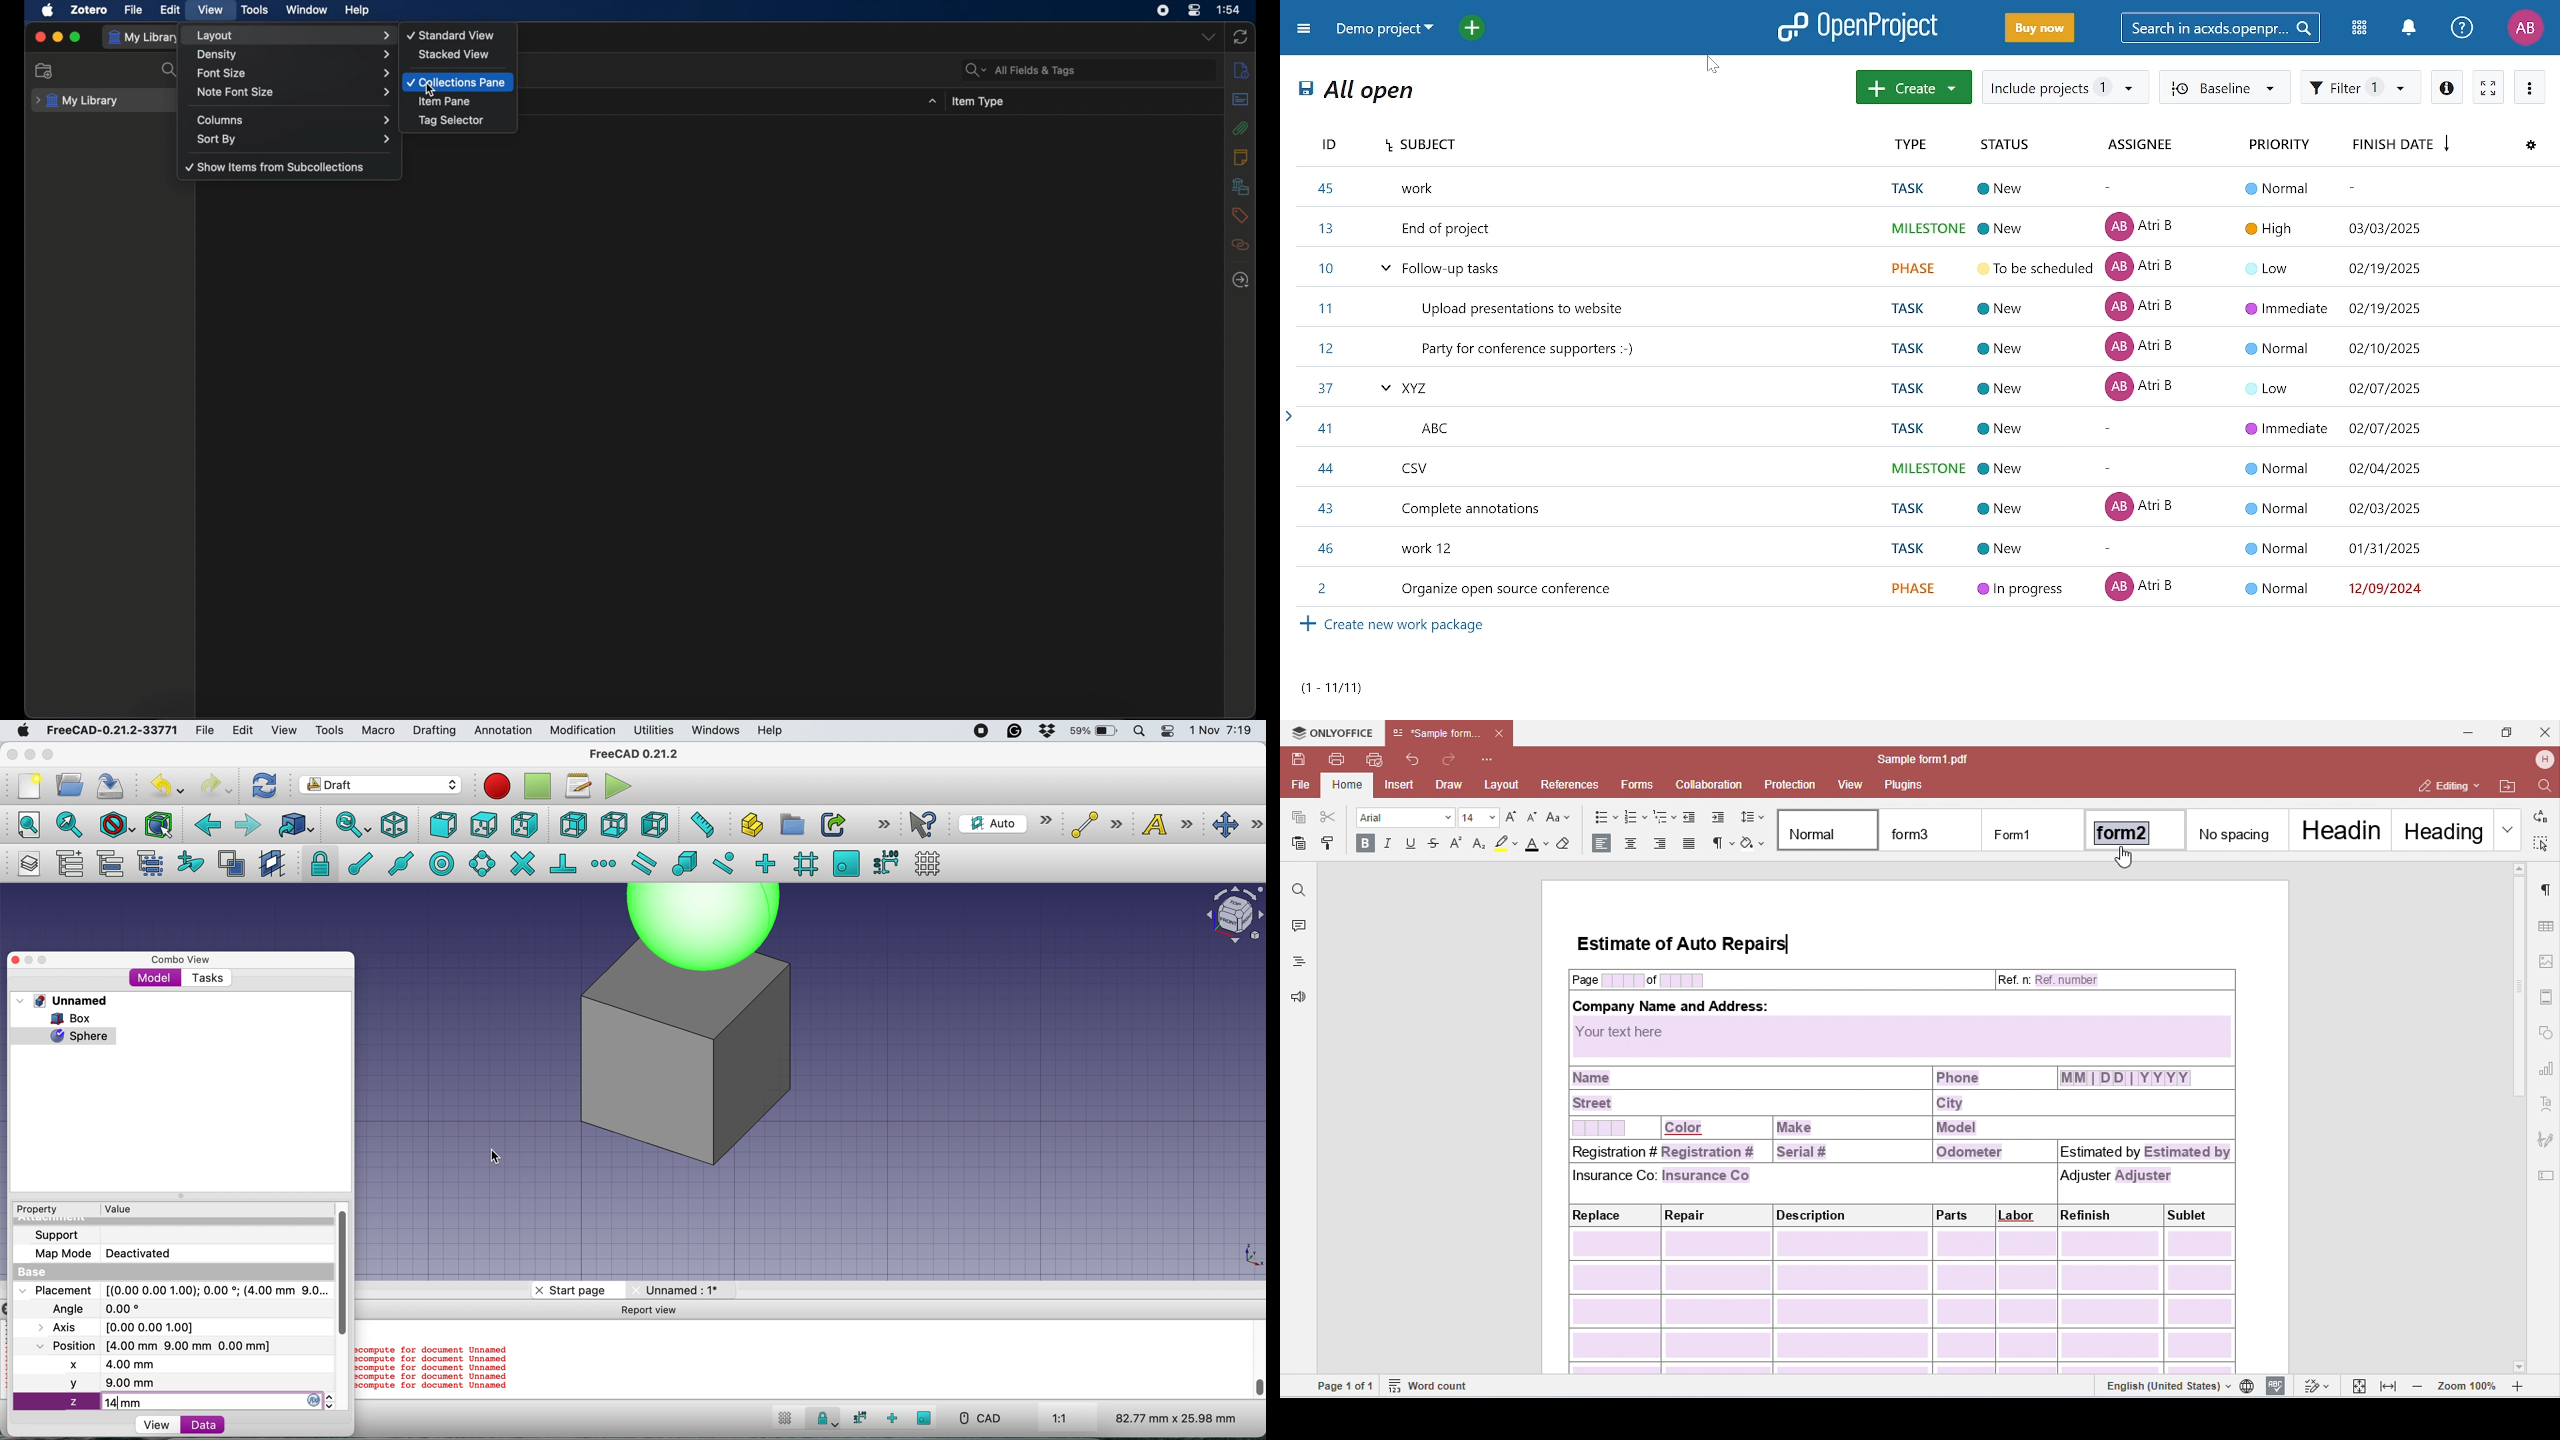 This screenshot has width=2576, height=1456. What do you see at coordinates (1241, 280) in the screenshot?
I see `locate` at bounding box center [1241, 280].